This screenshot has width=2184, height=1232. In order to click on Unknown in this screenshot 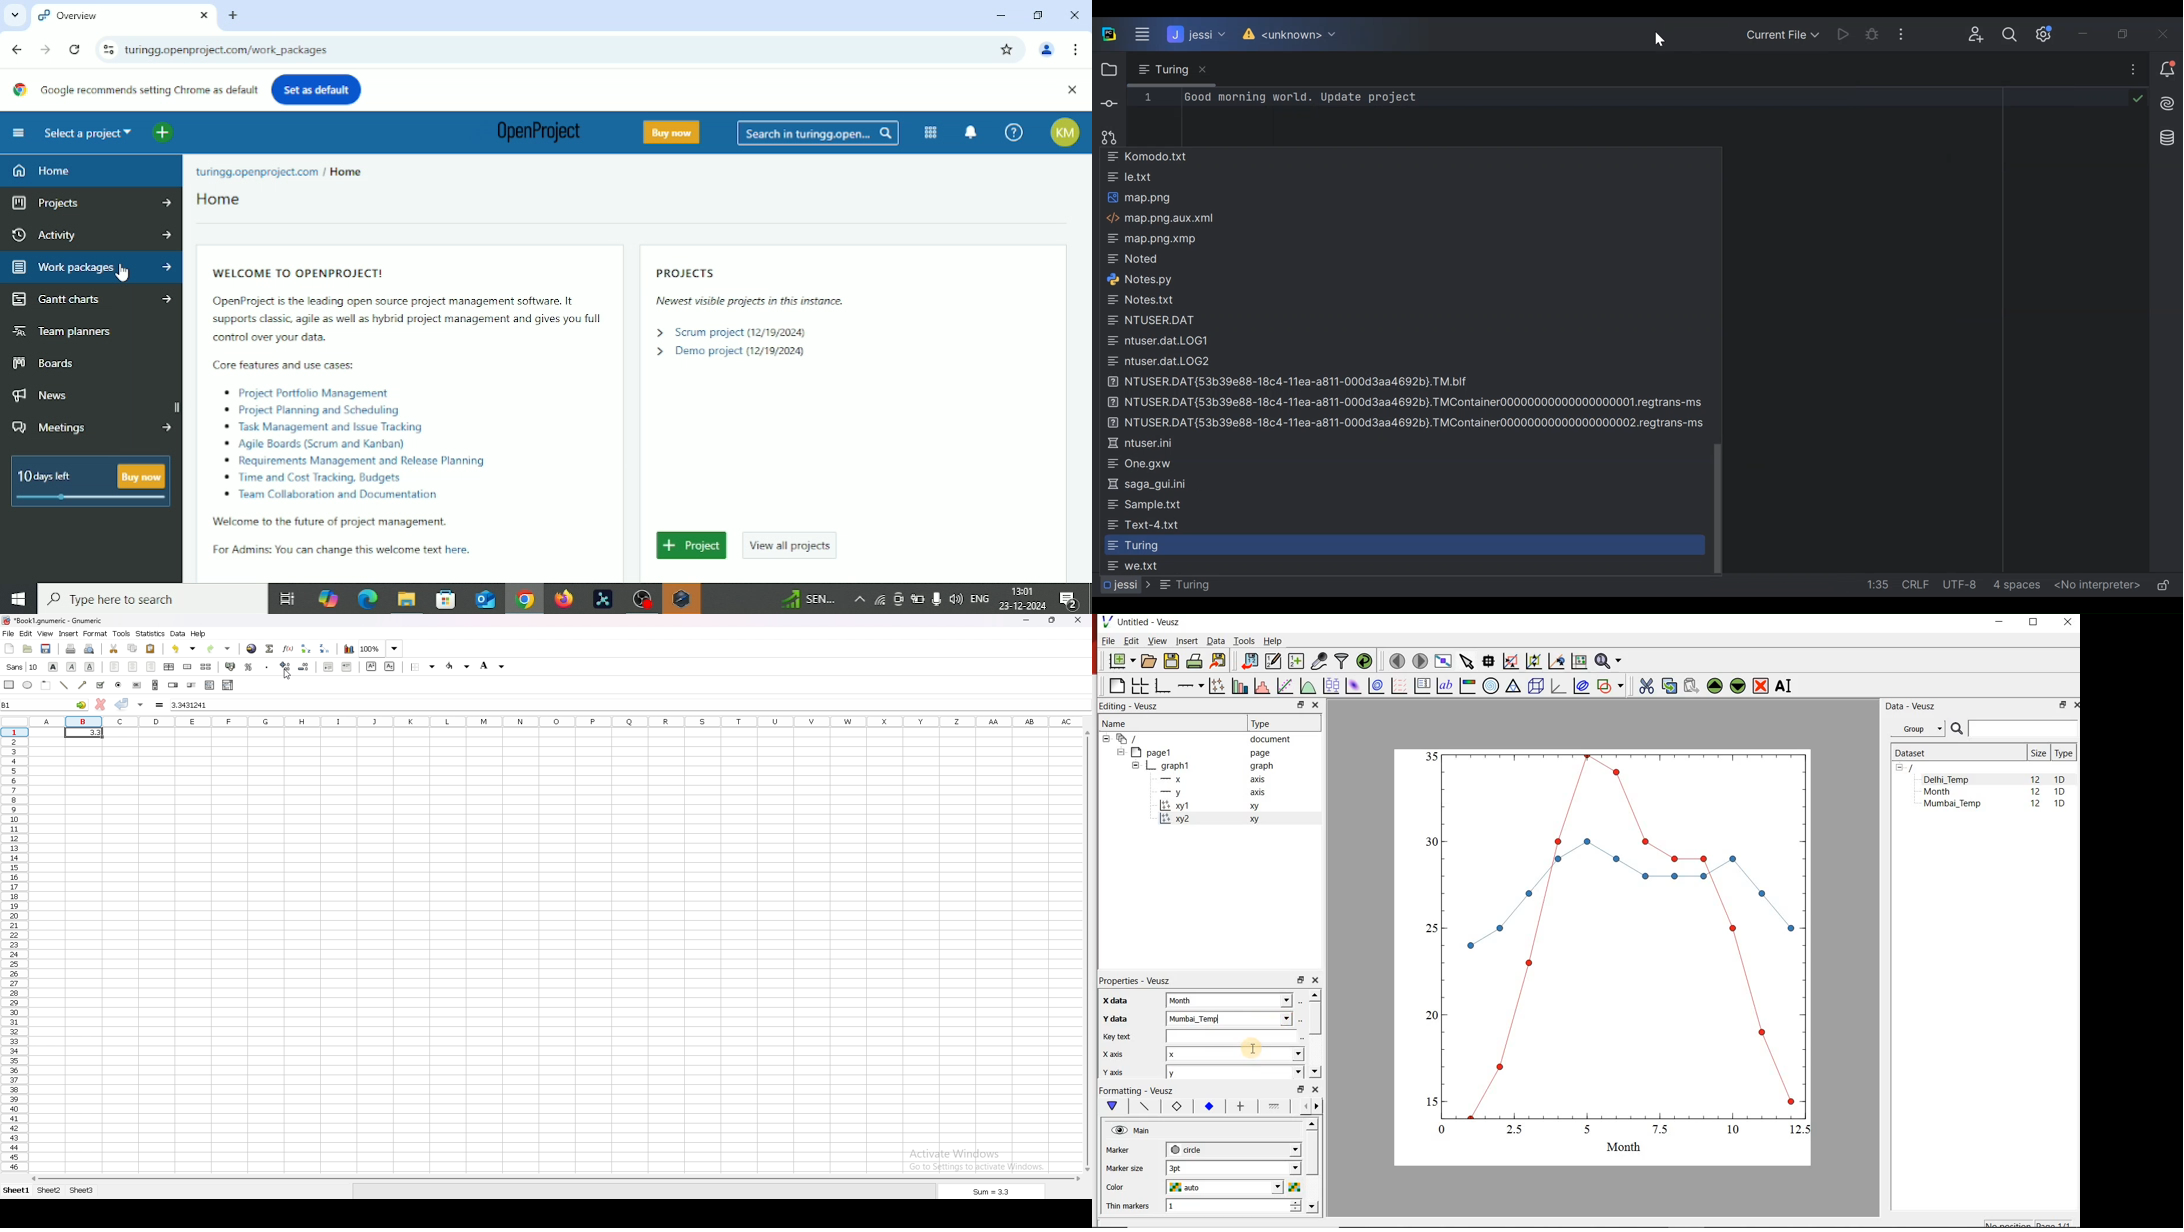, I will do `click(1296, 35)`.